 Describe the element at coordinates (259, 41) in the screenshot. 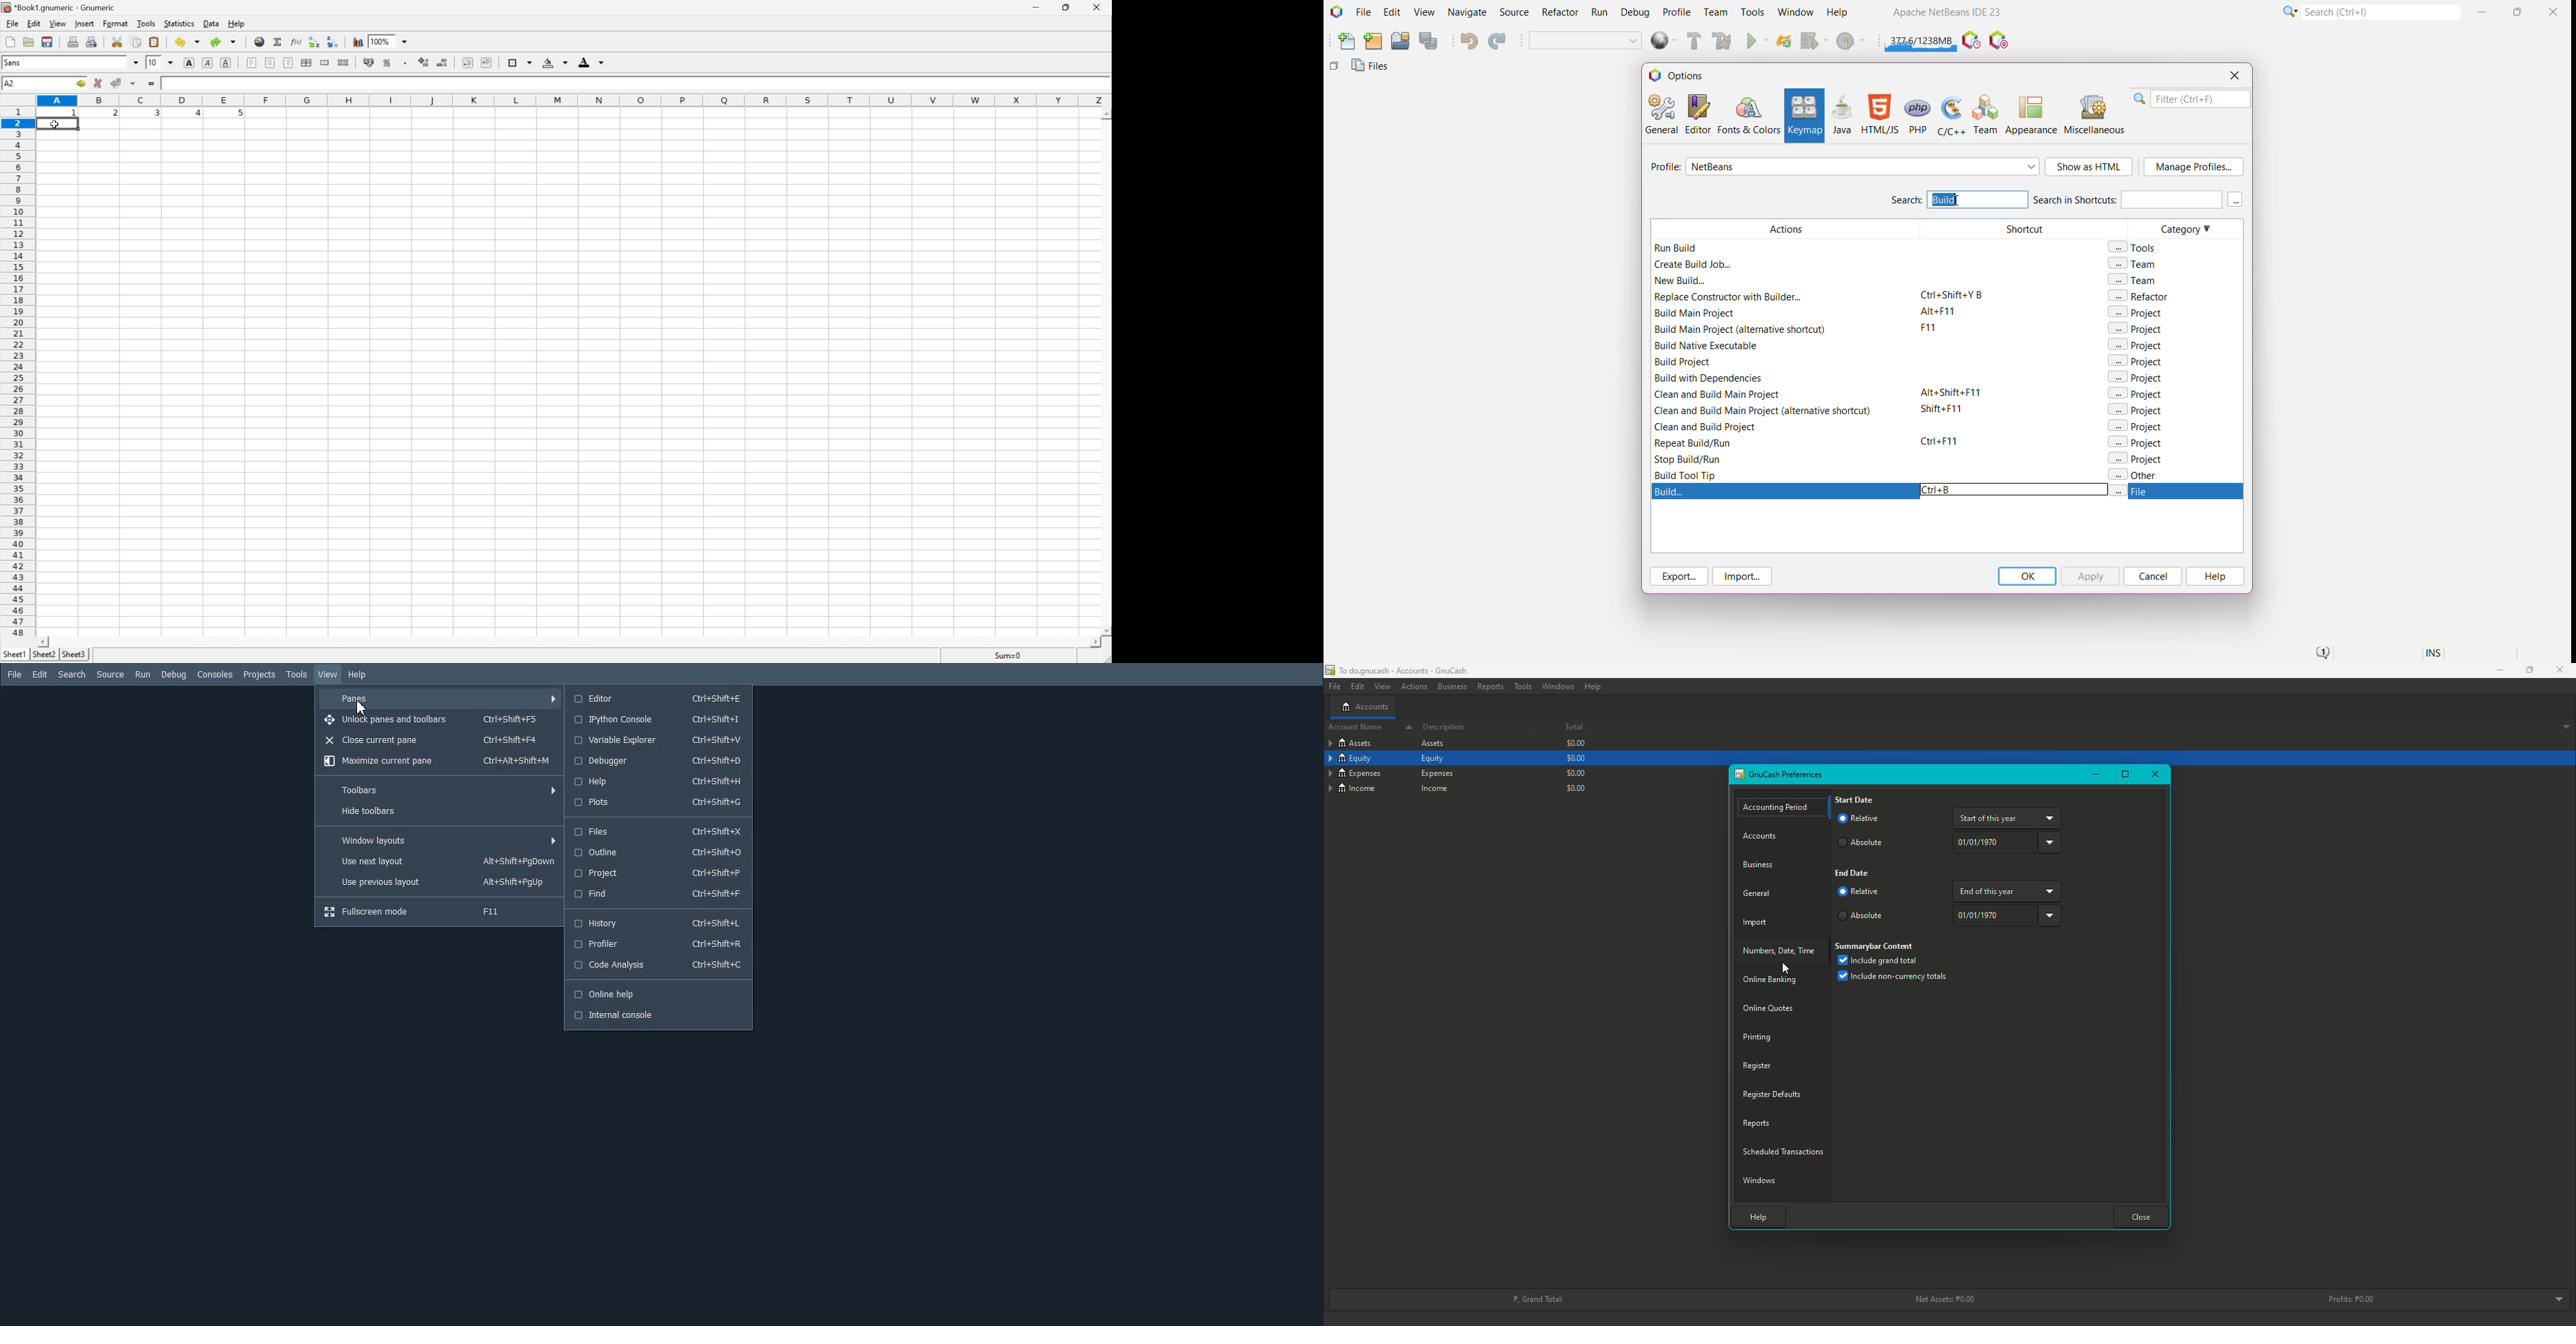

I see `insert hyperlink` at that location.